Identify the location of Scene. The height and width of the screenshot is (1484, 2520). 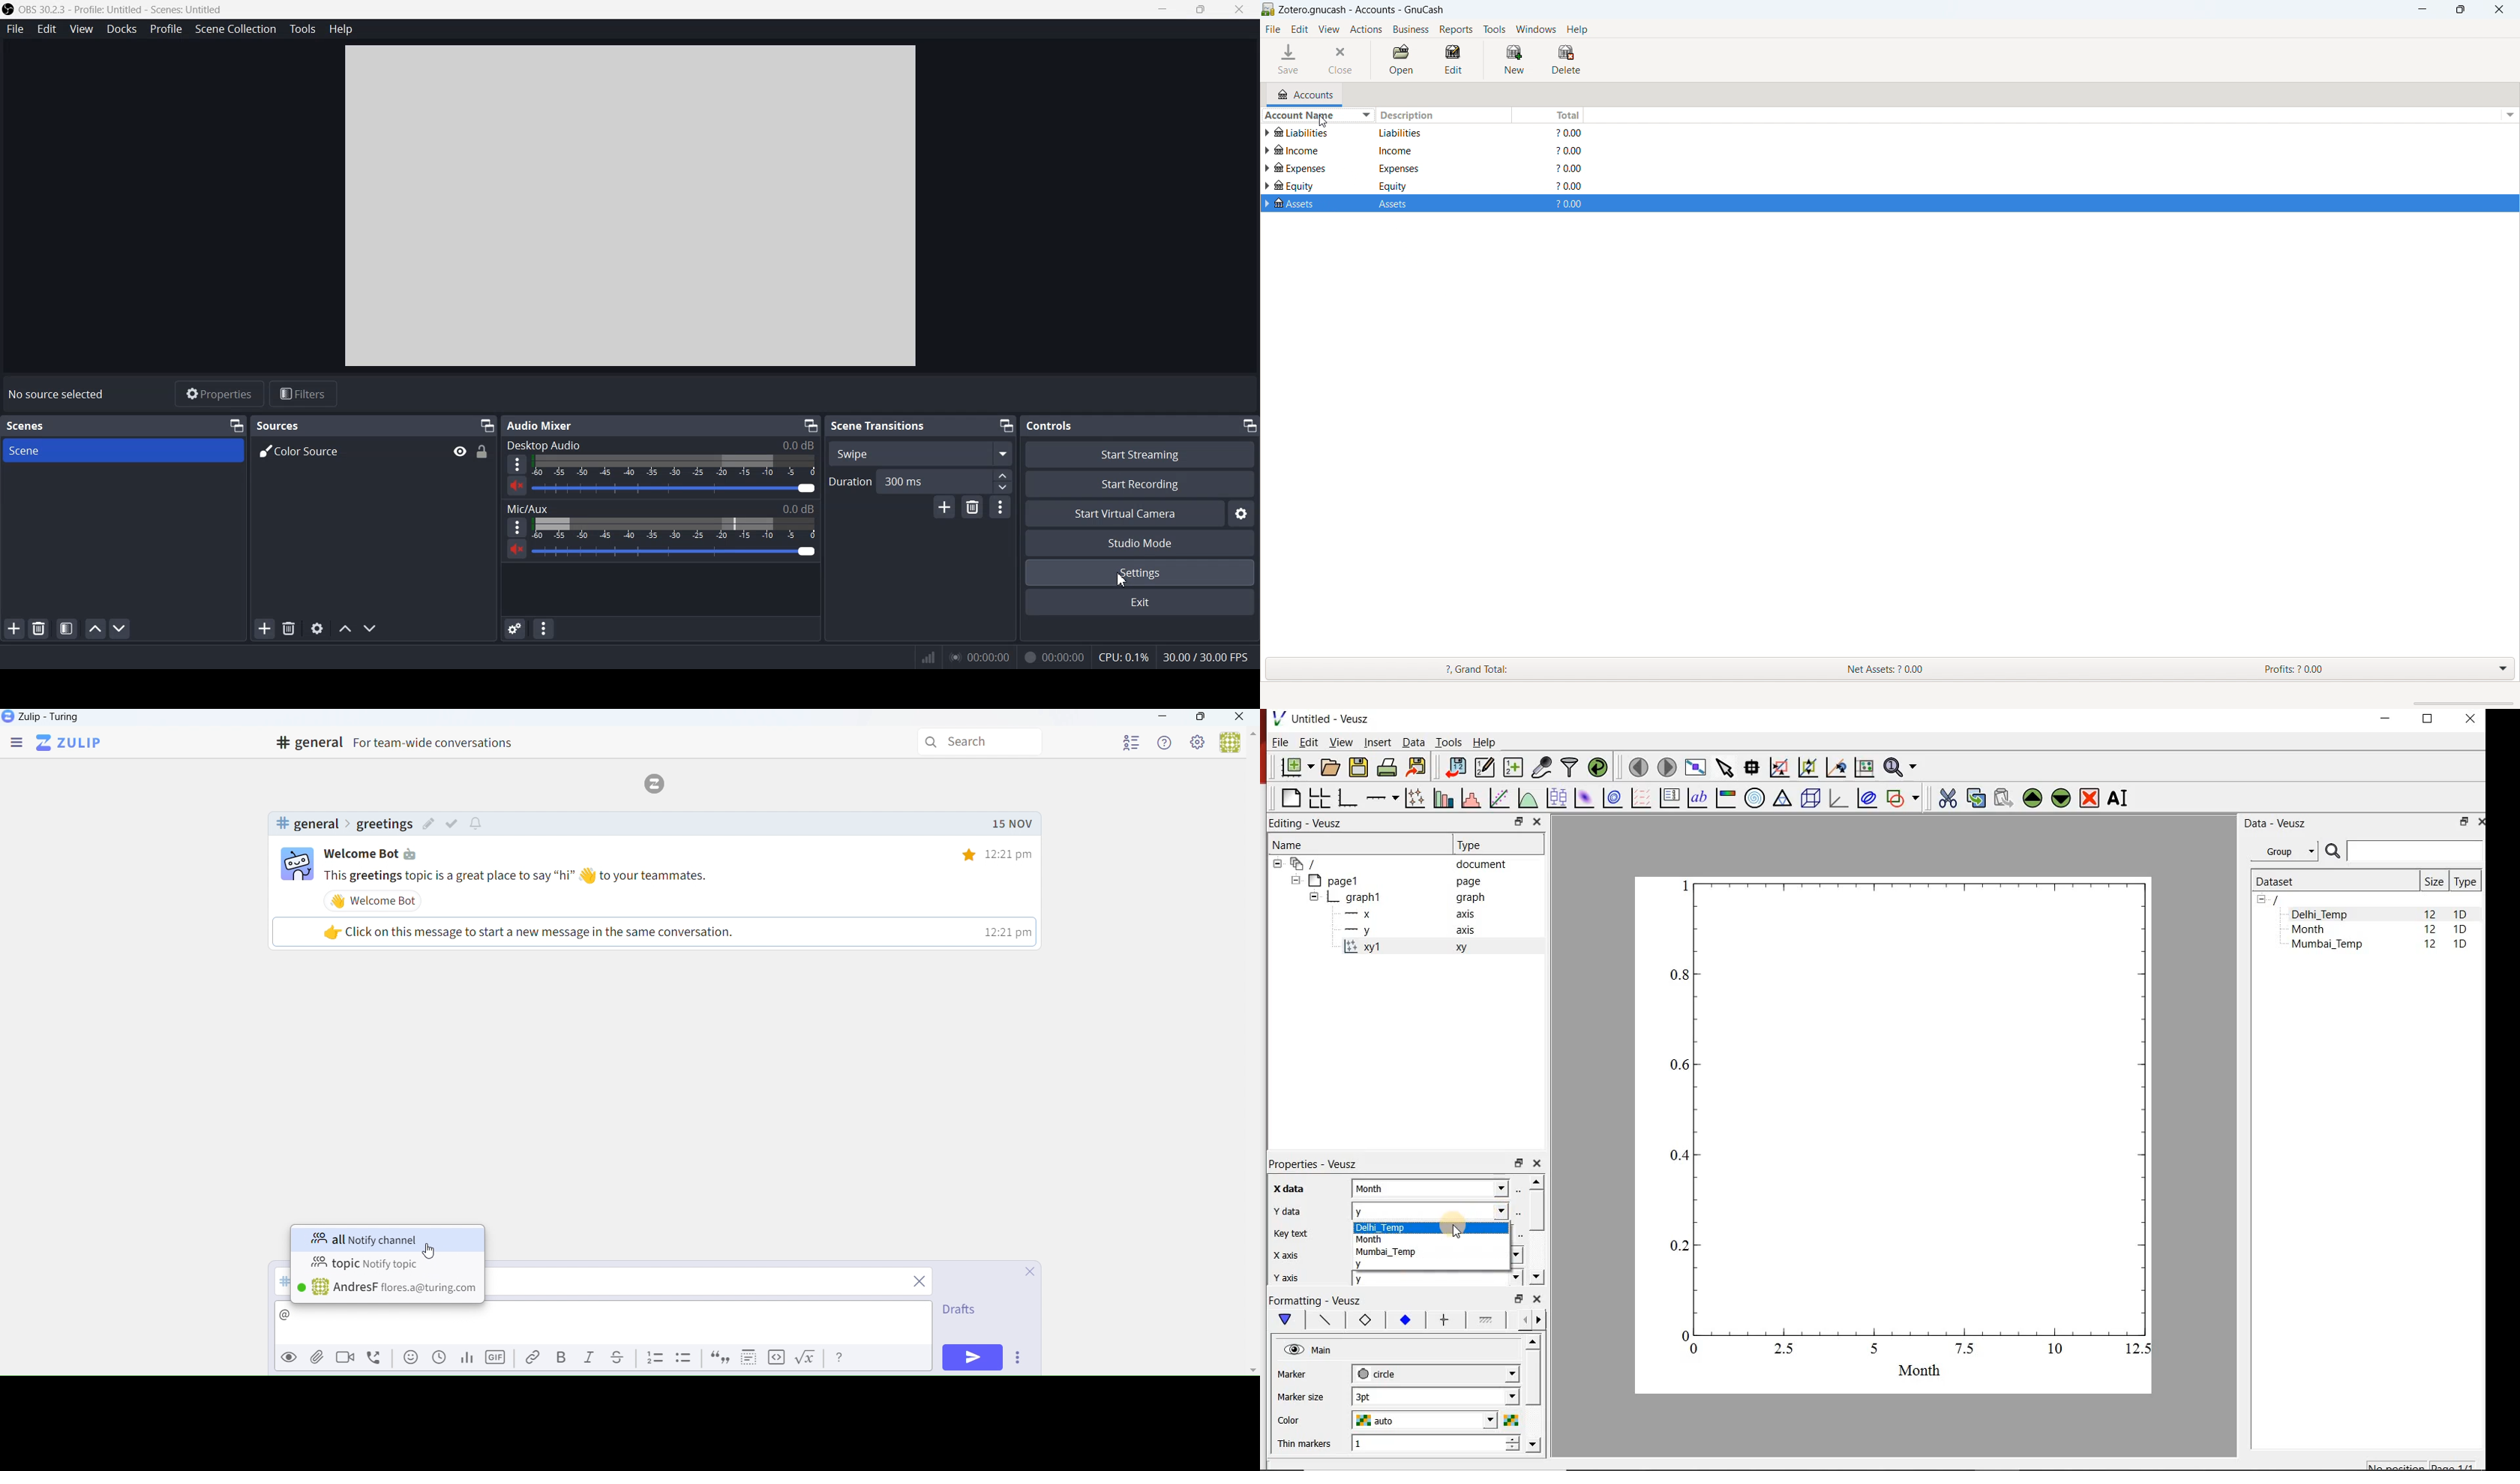
(125, 451).